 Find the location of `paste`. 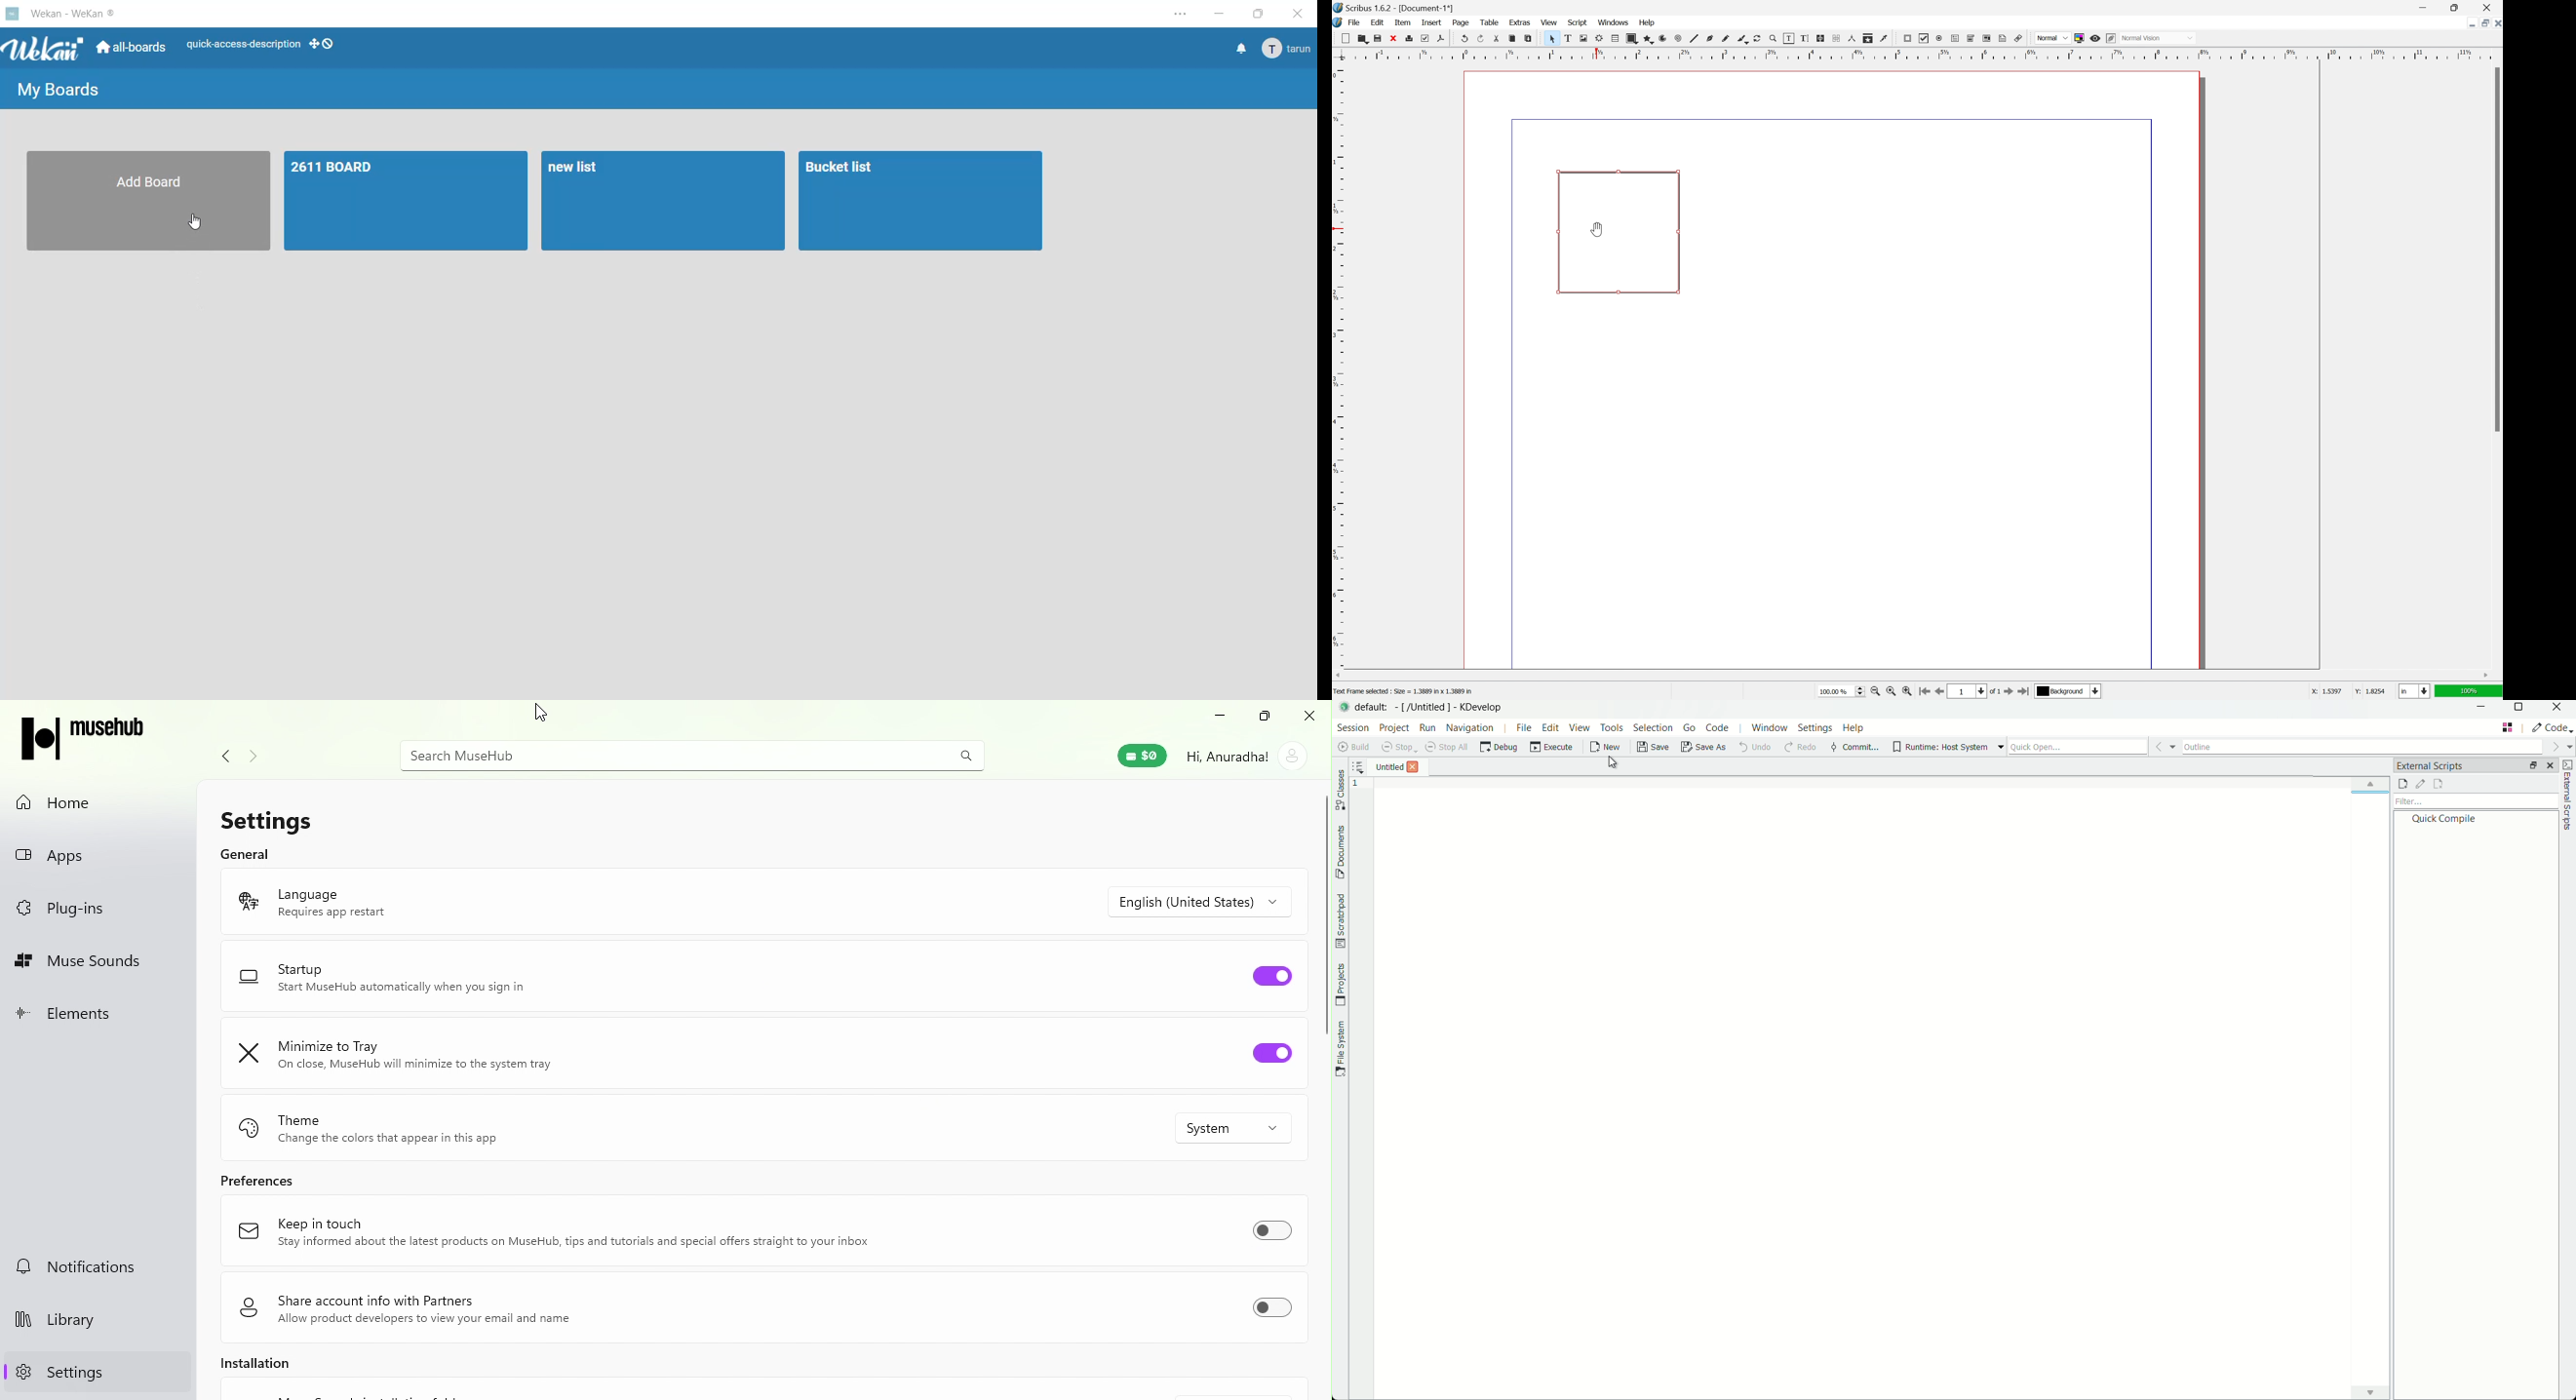

paste is located at coordinates (1528, 39).